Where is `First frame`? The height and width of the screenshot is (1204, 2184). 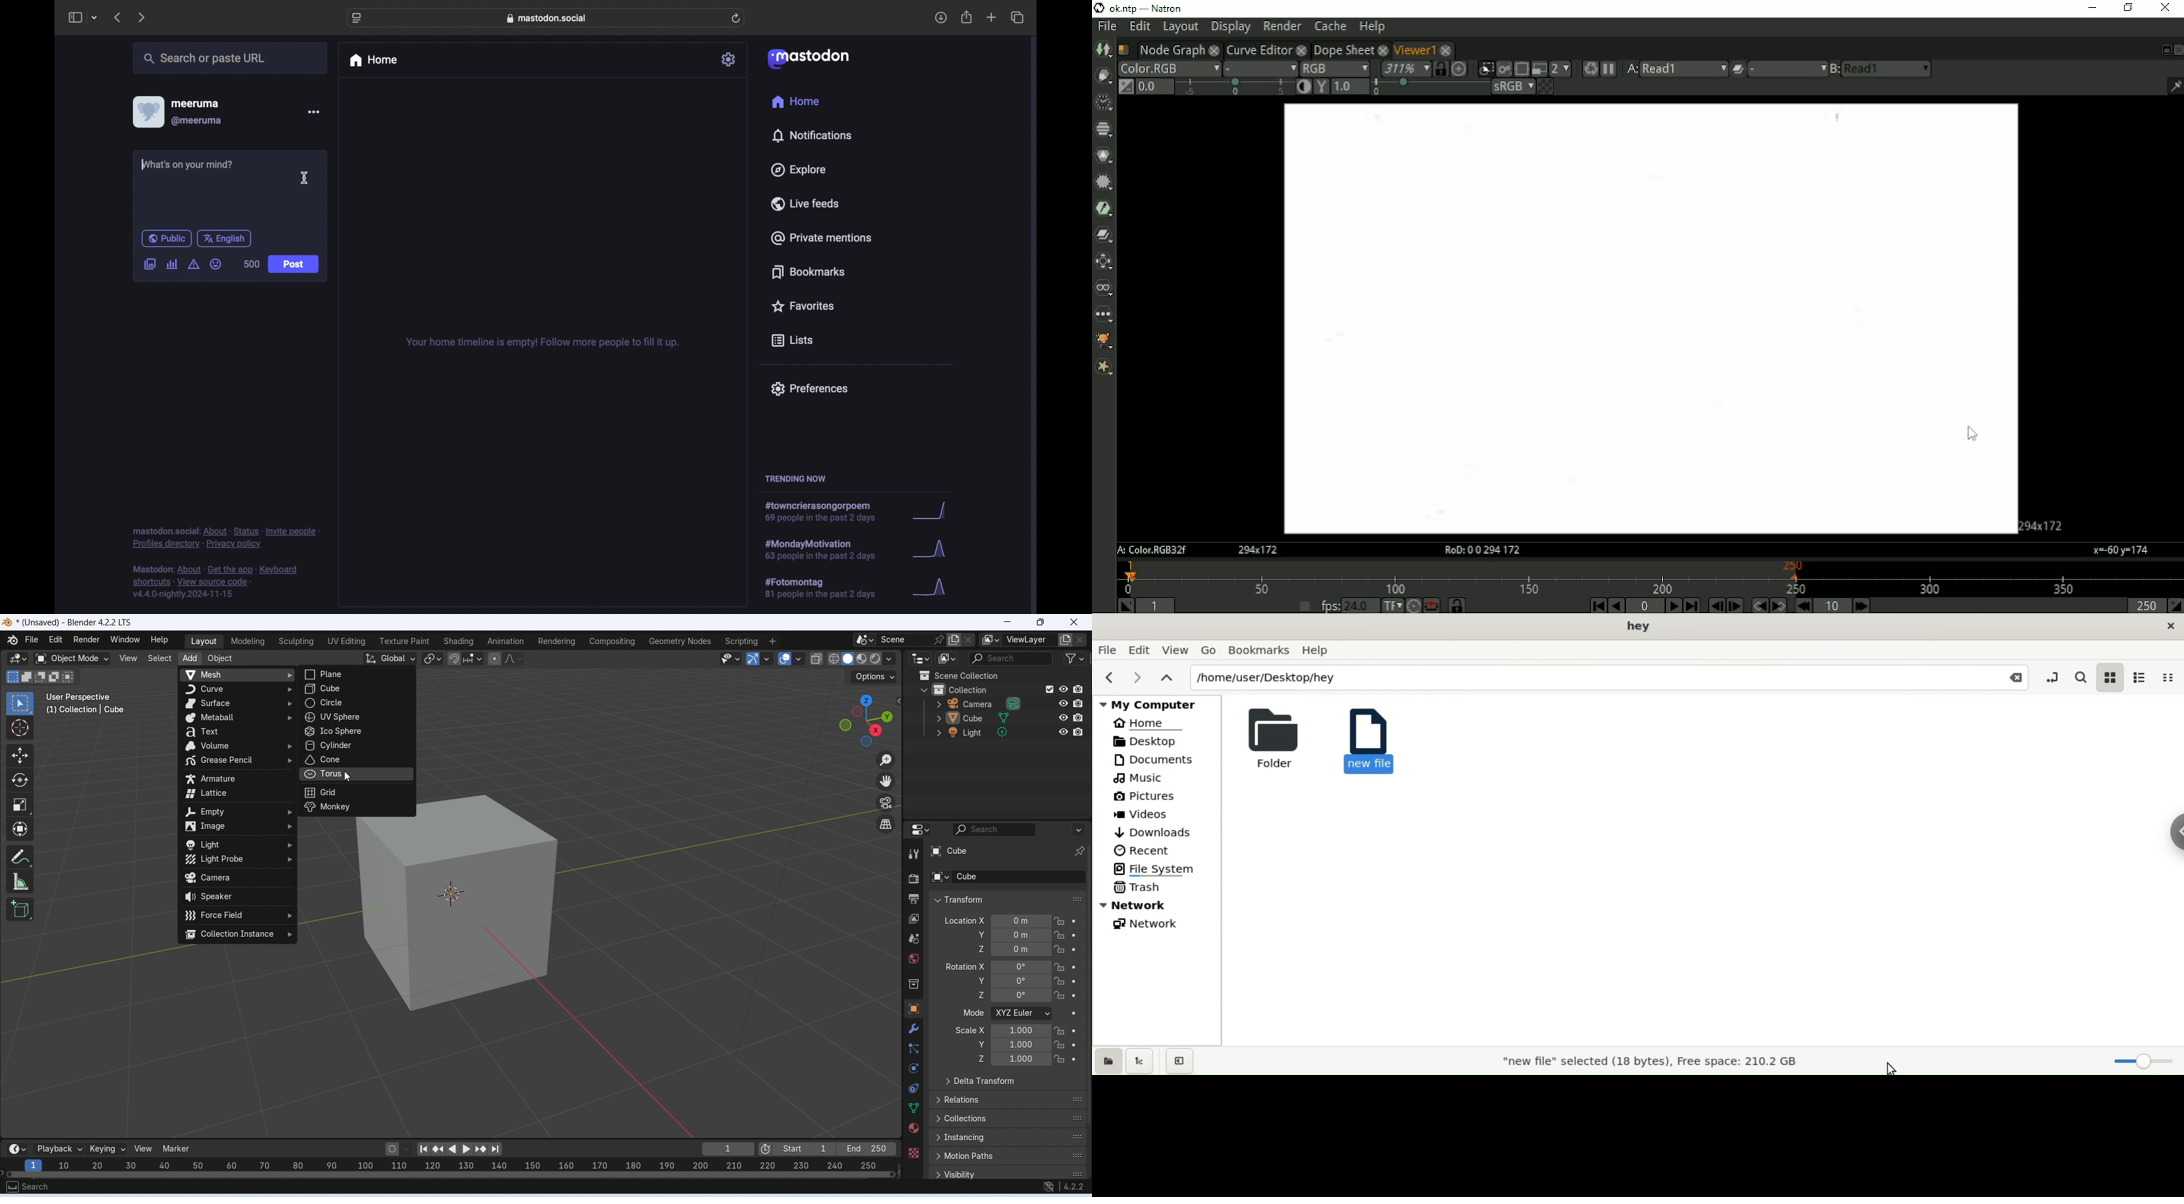 First frame is located at coordinates (1597, 606).